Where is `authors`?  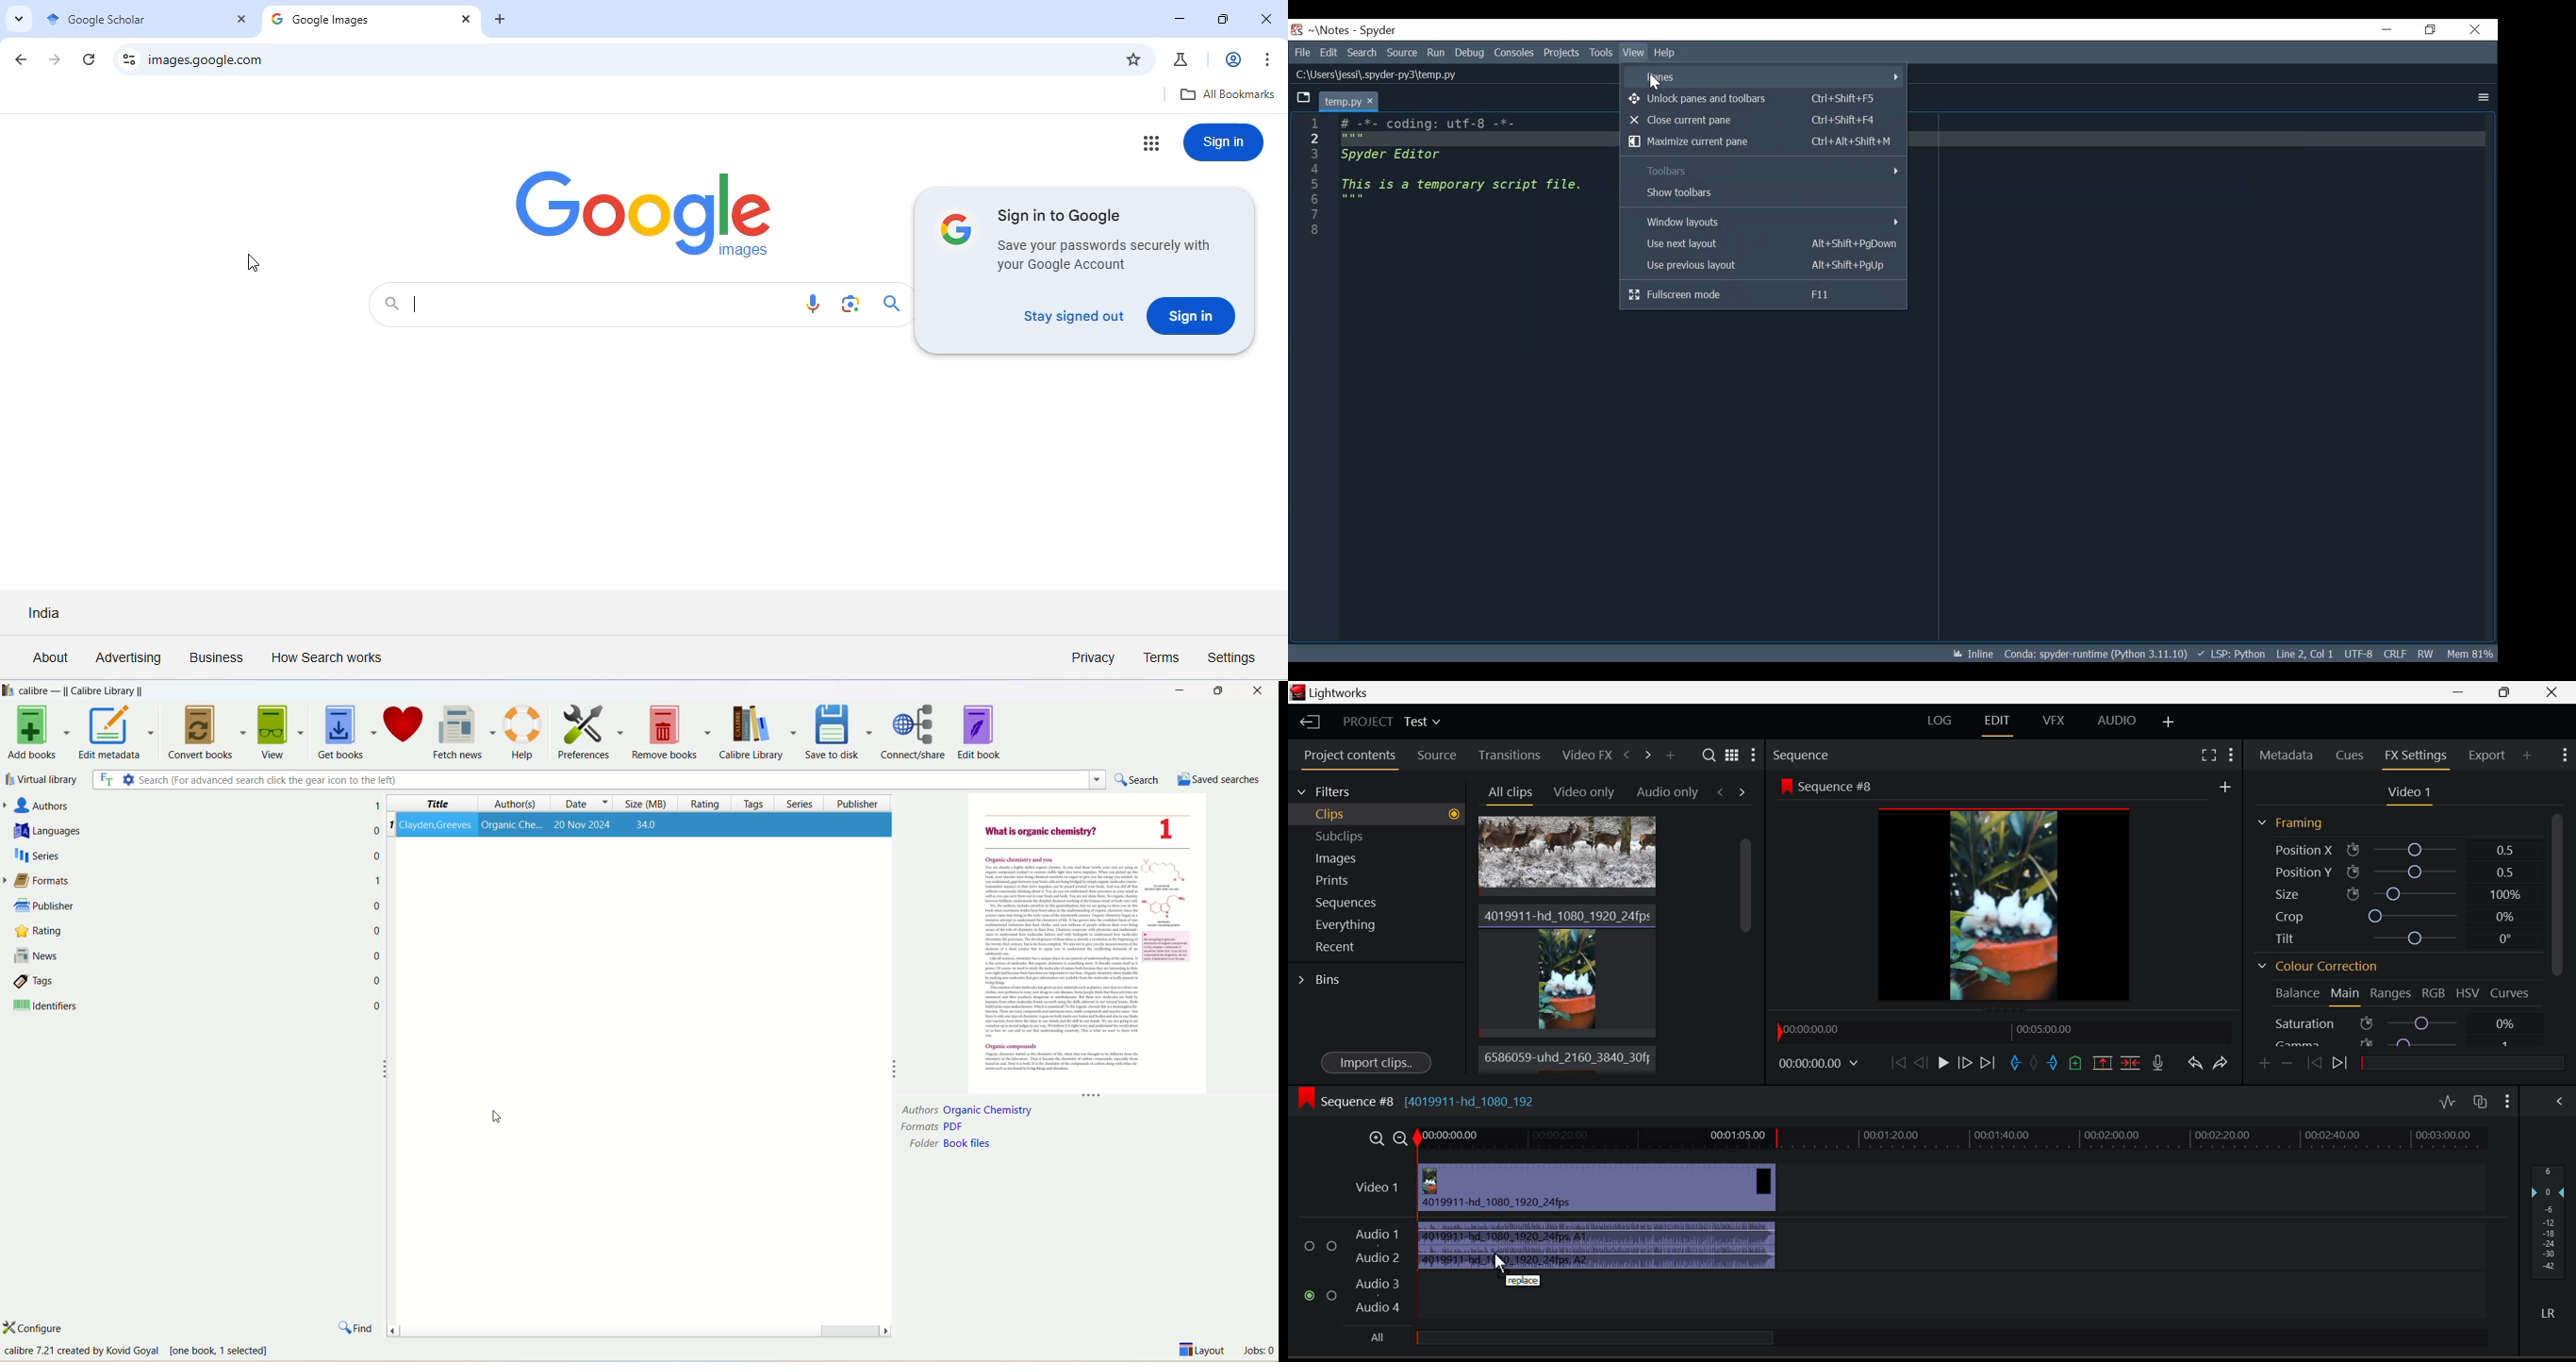
authors is located at coordinates (967, 1107).